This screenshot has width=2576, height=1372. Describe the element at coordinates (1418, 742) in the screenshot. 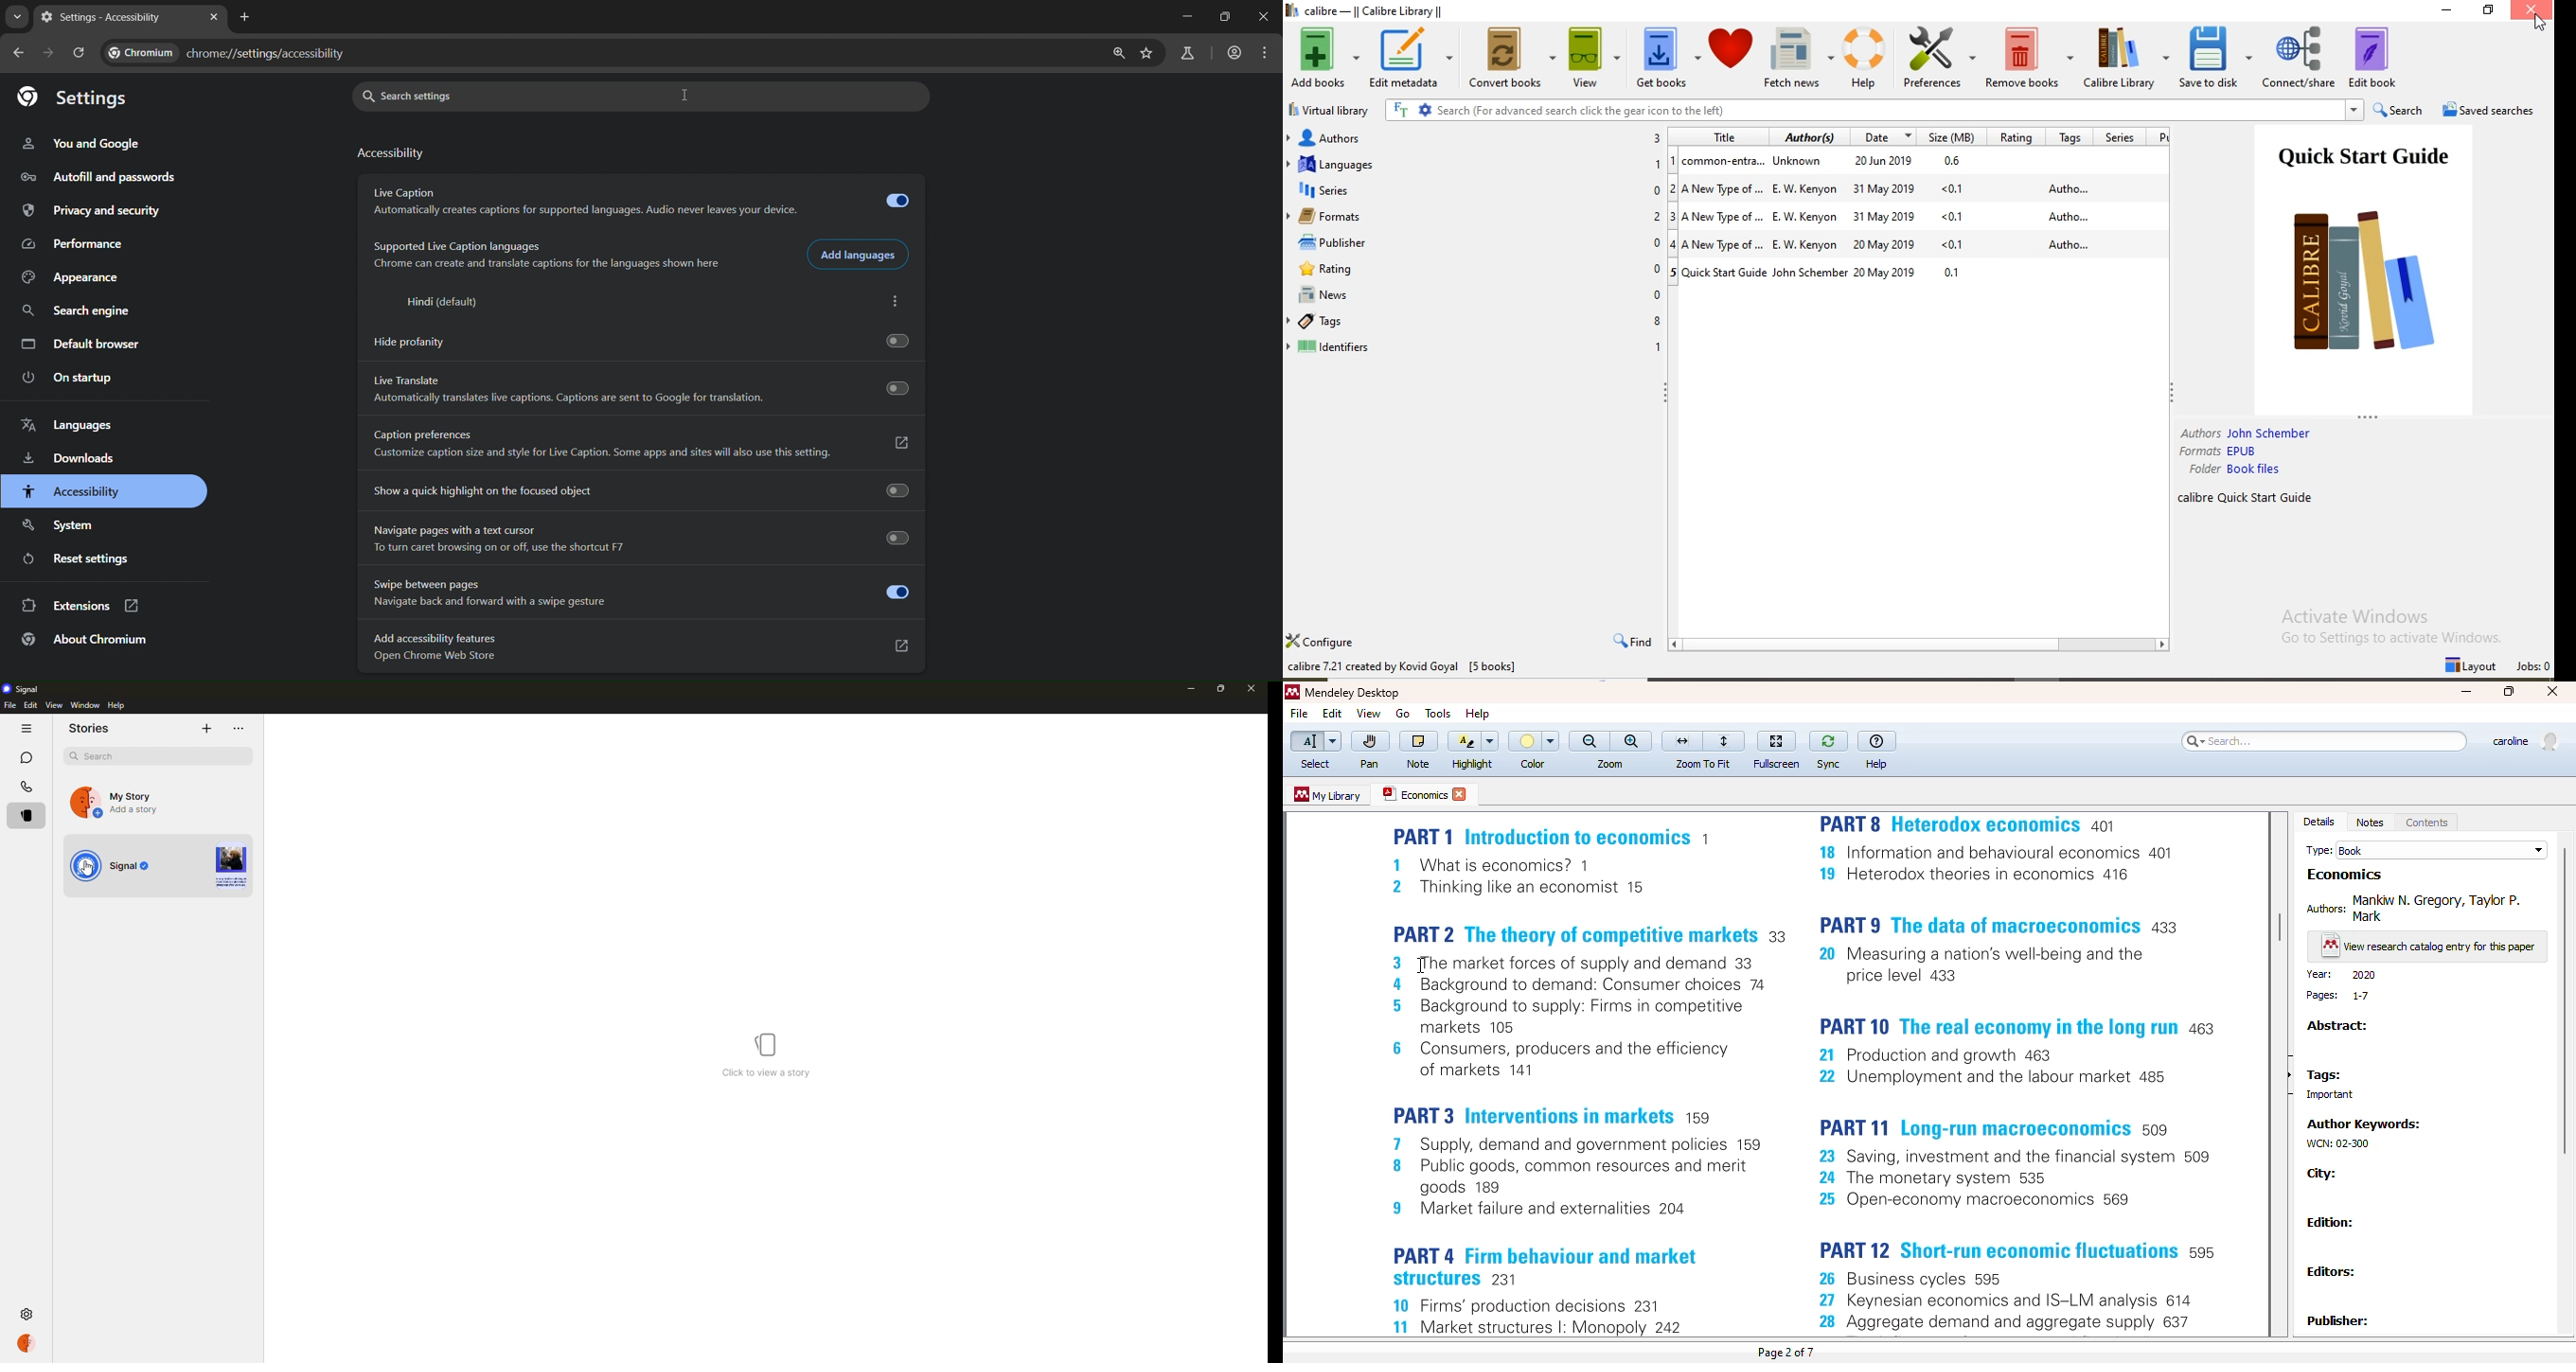

I see `note` at that location.